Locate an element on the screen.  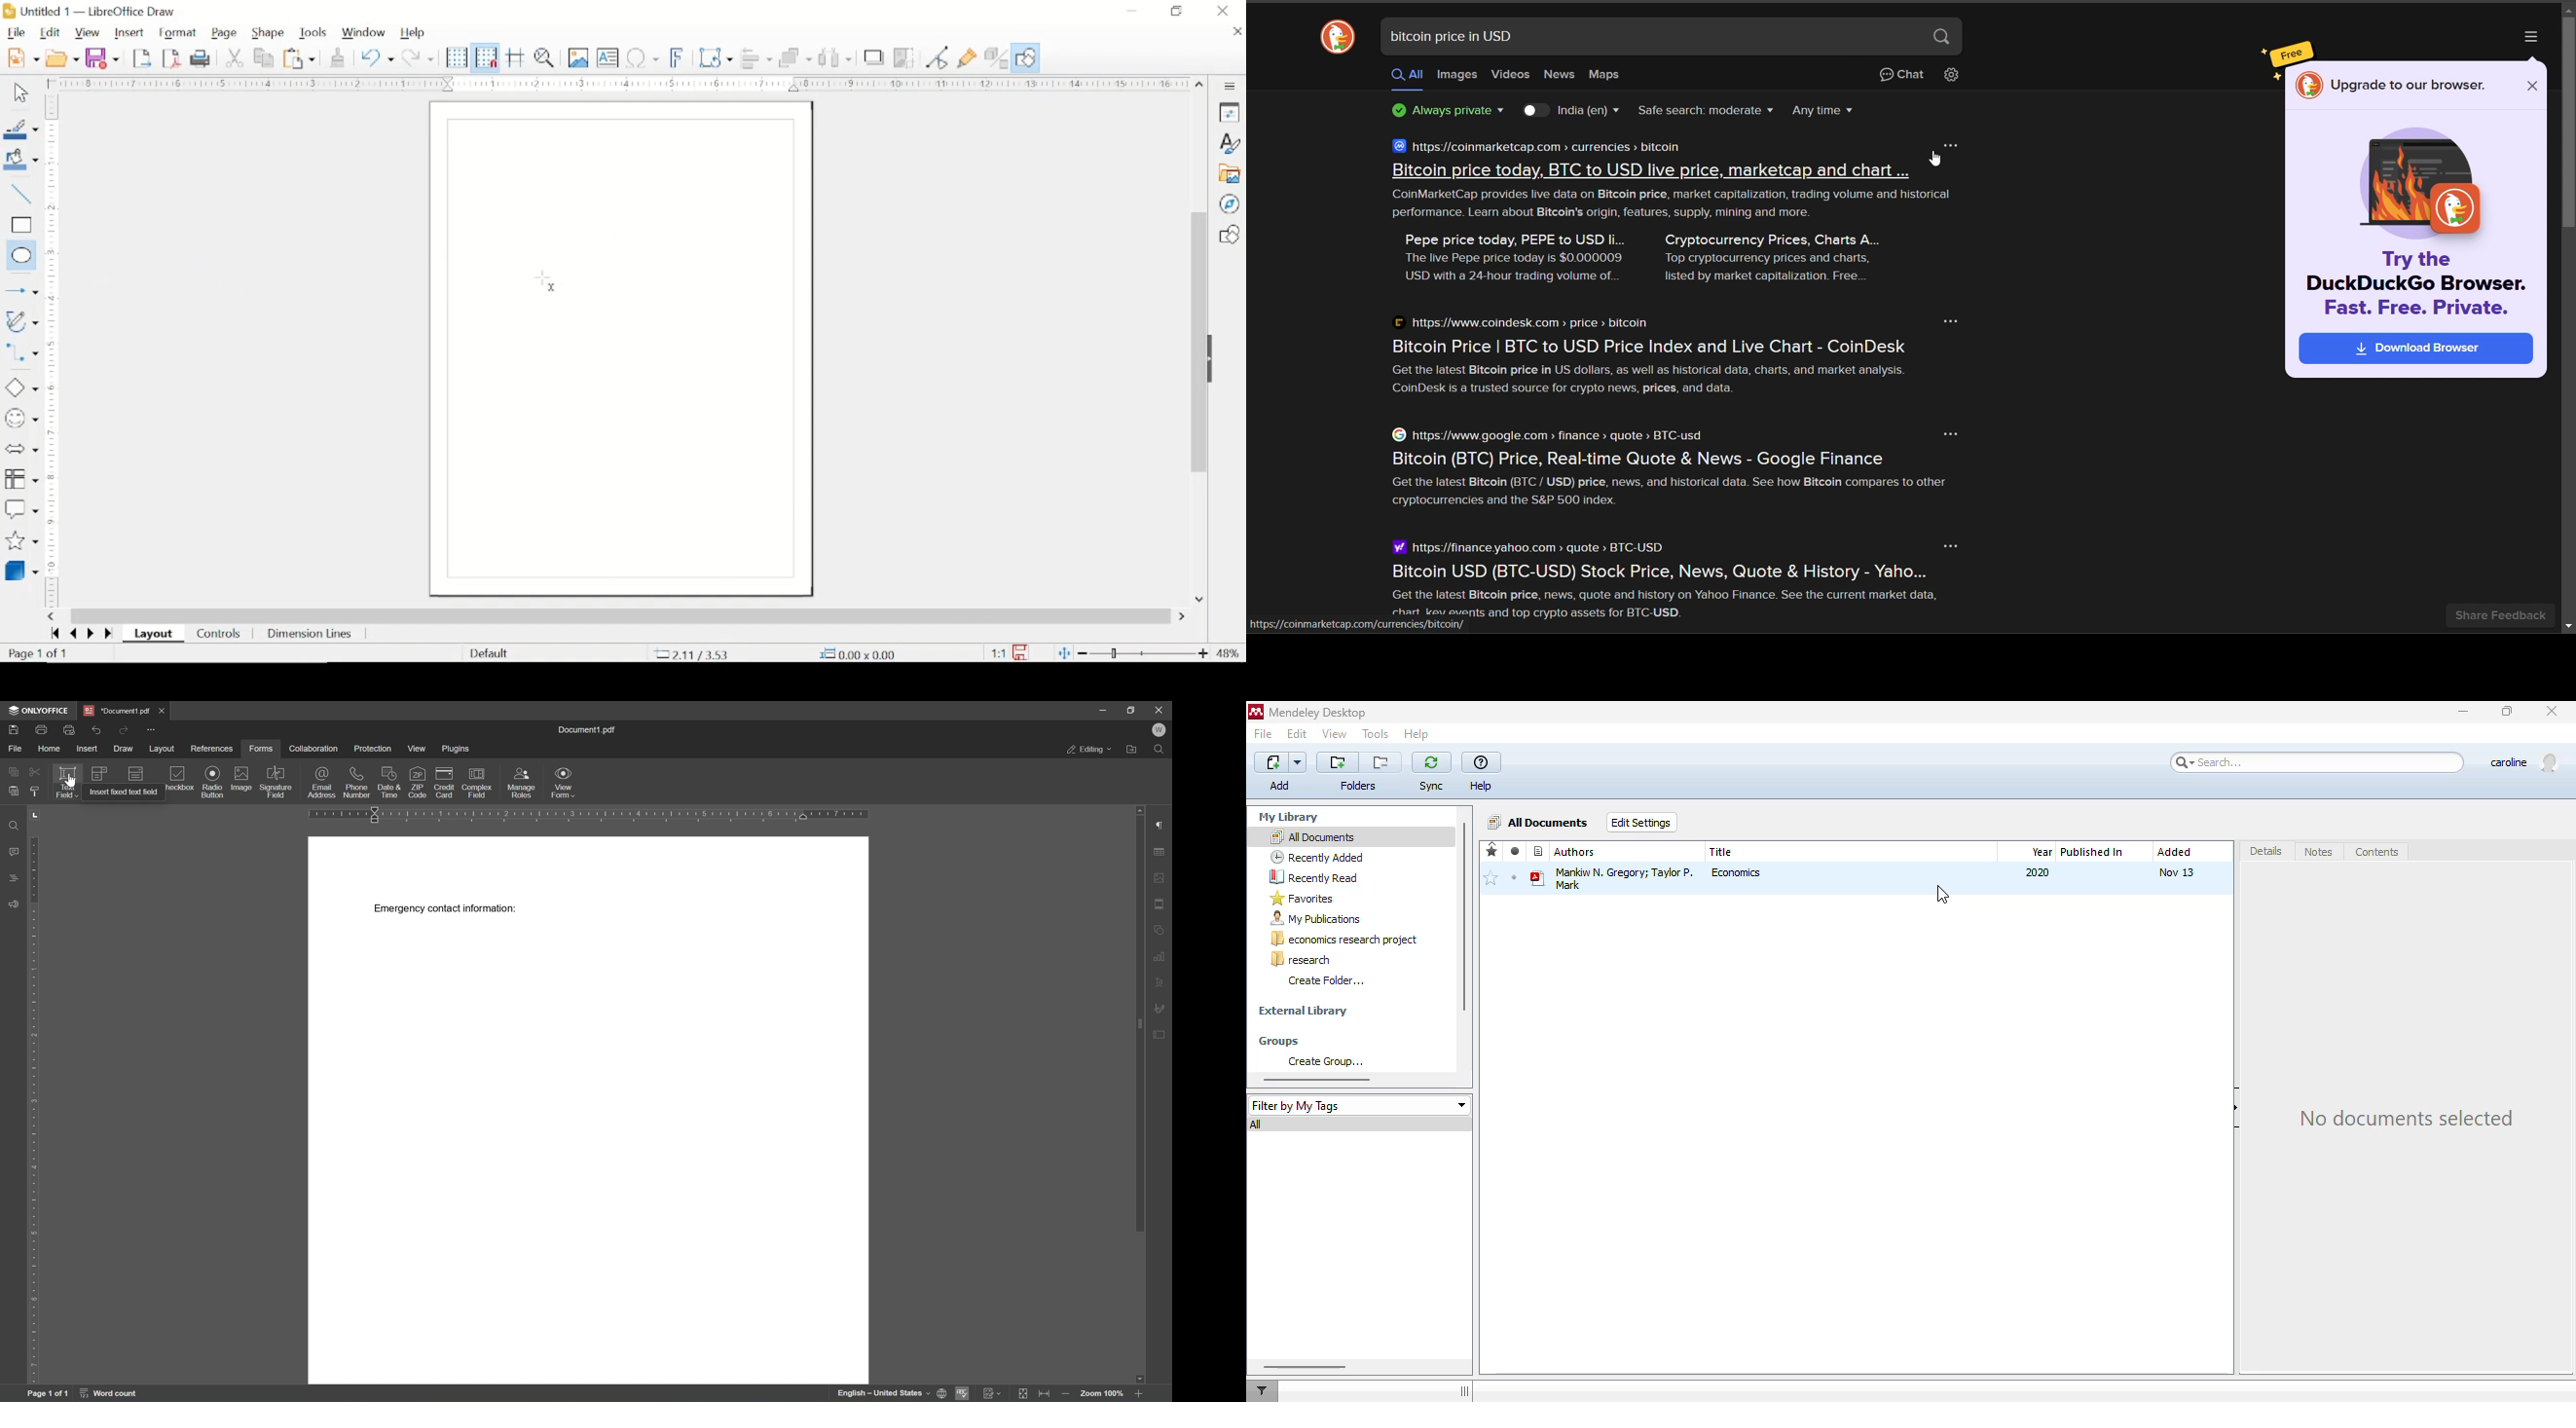
headings is located at coordinates (13, 878).